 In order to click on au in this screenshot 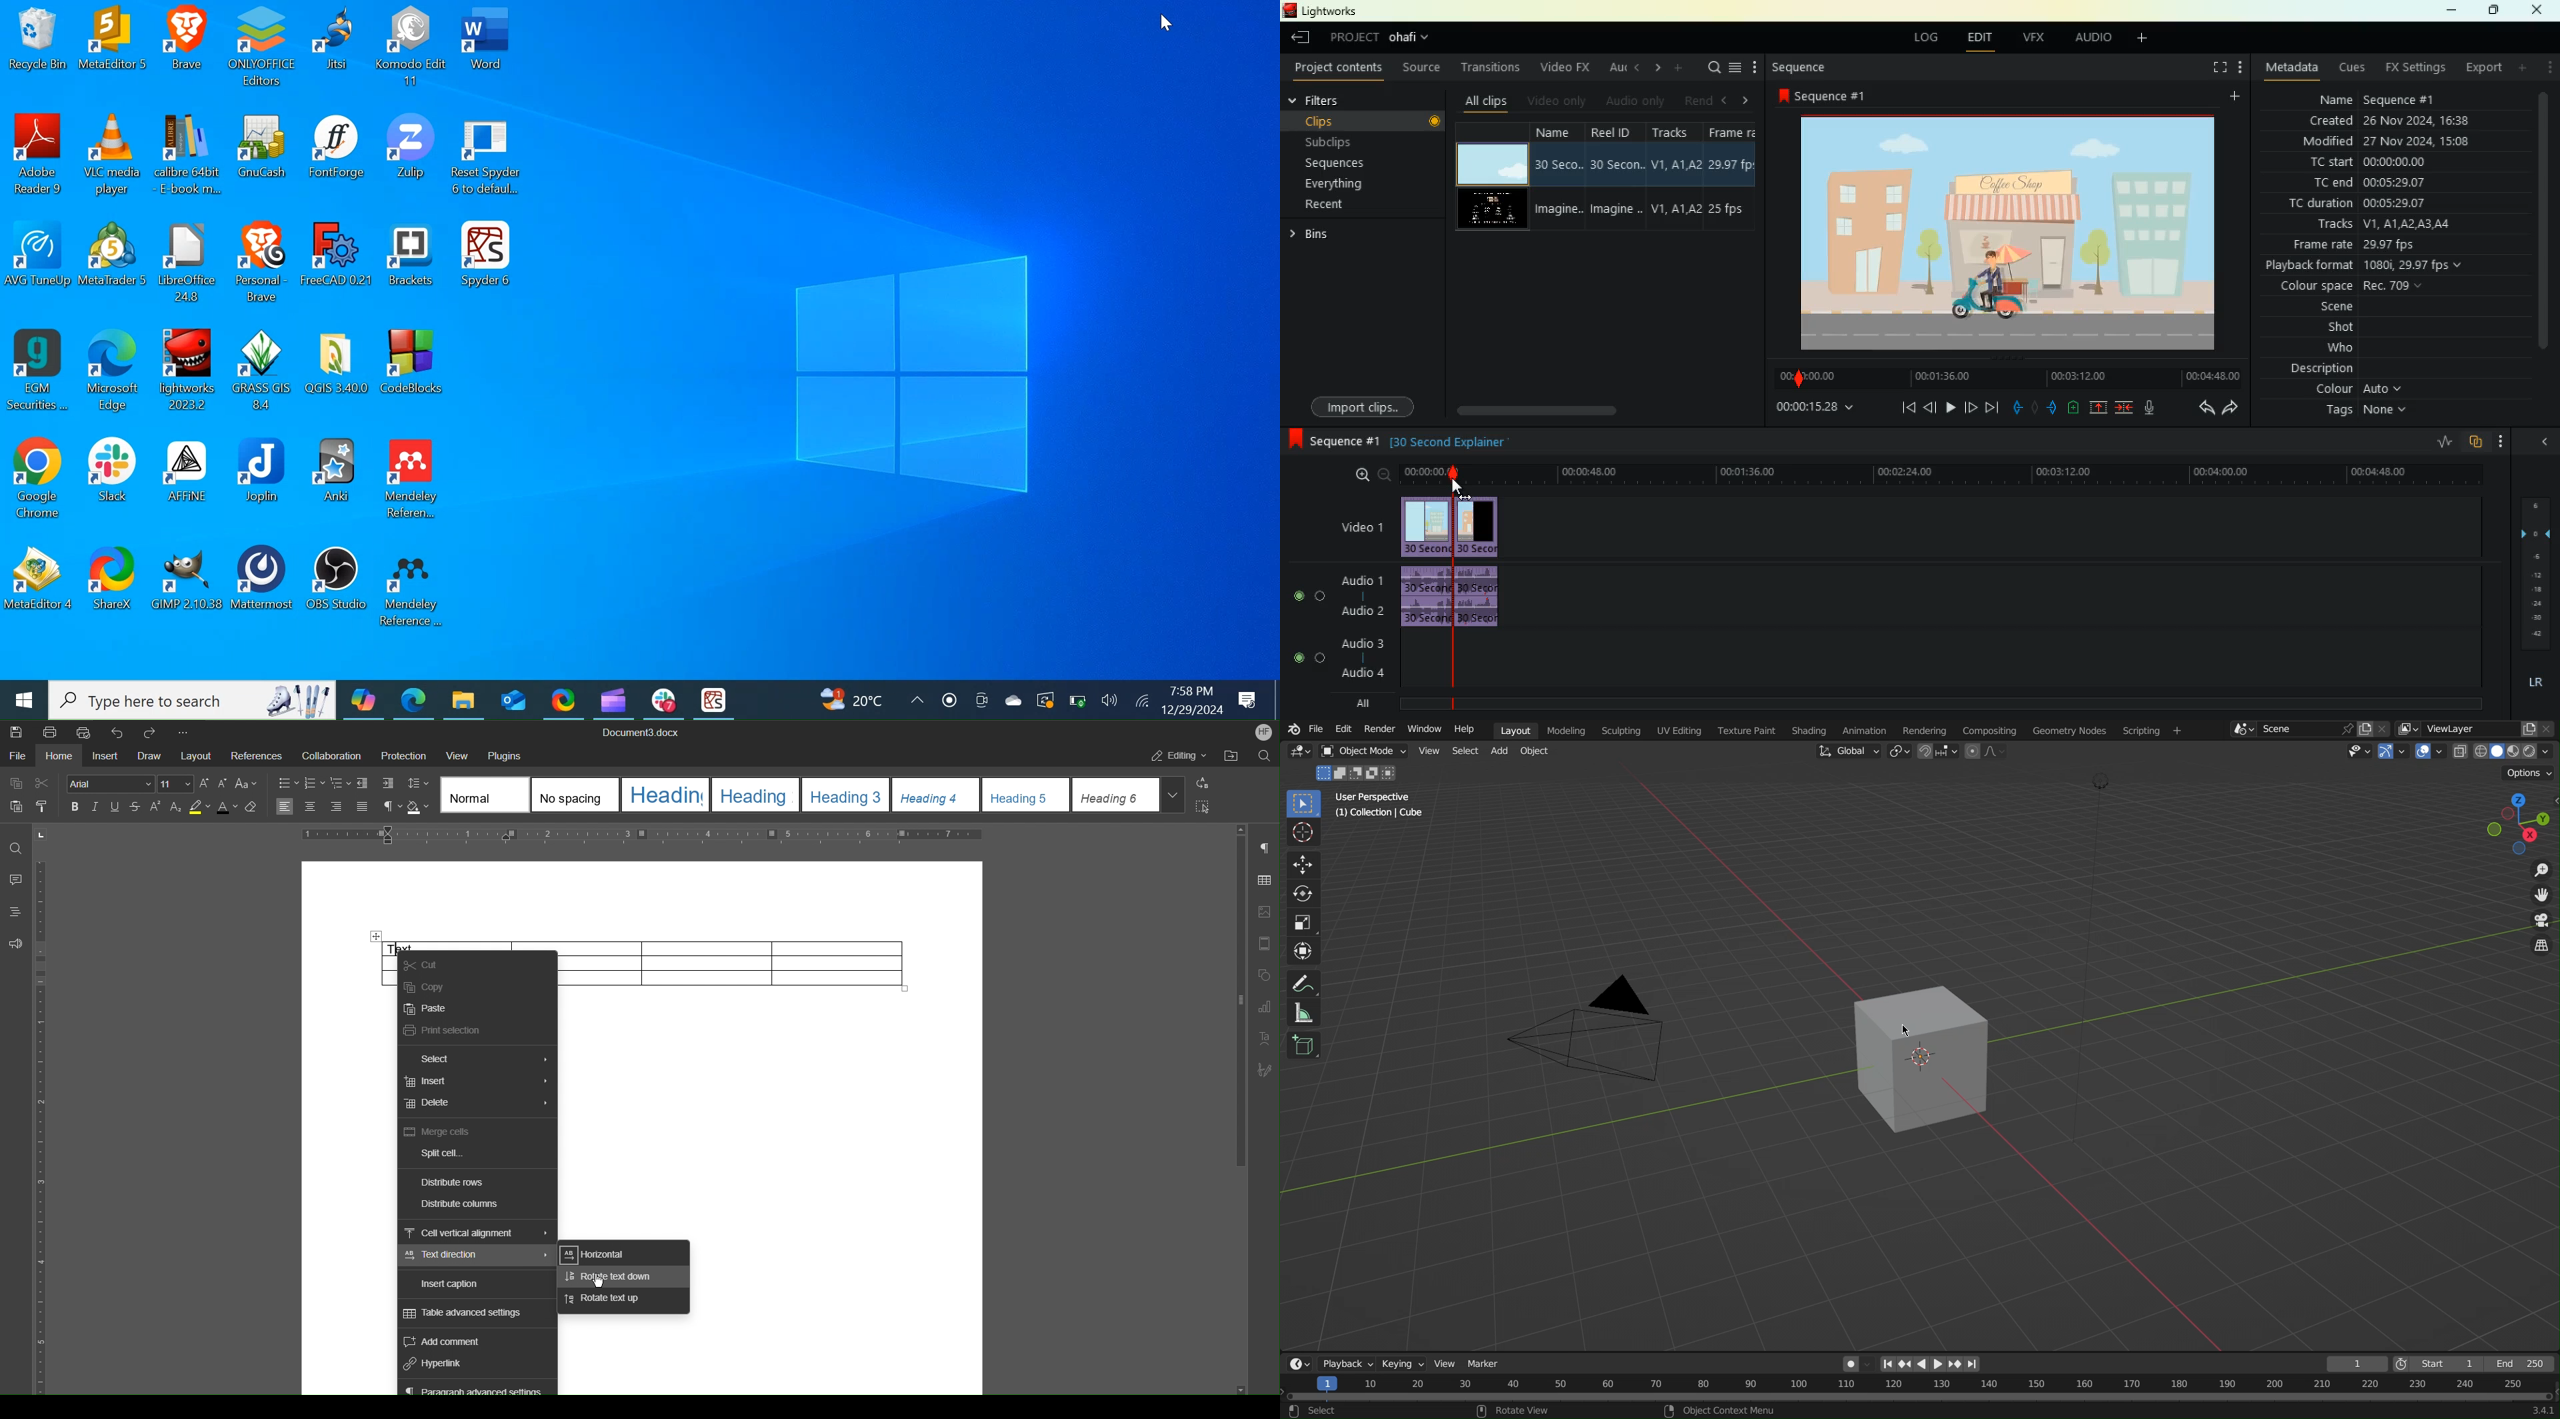, I will do `click(1617, 68)`.